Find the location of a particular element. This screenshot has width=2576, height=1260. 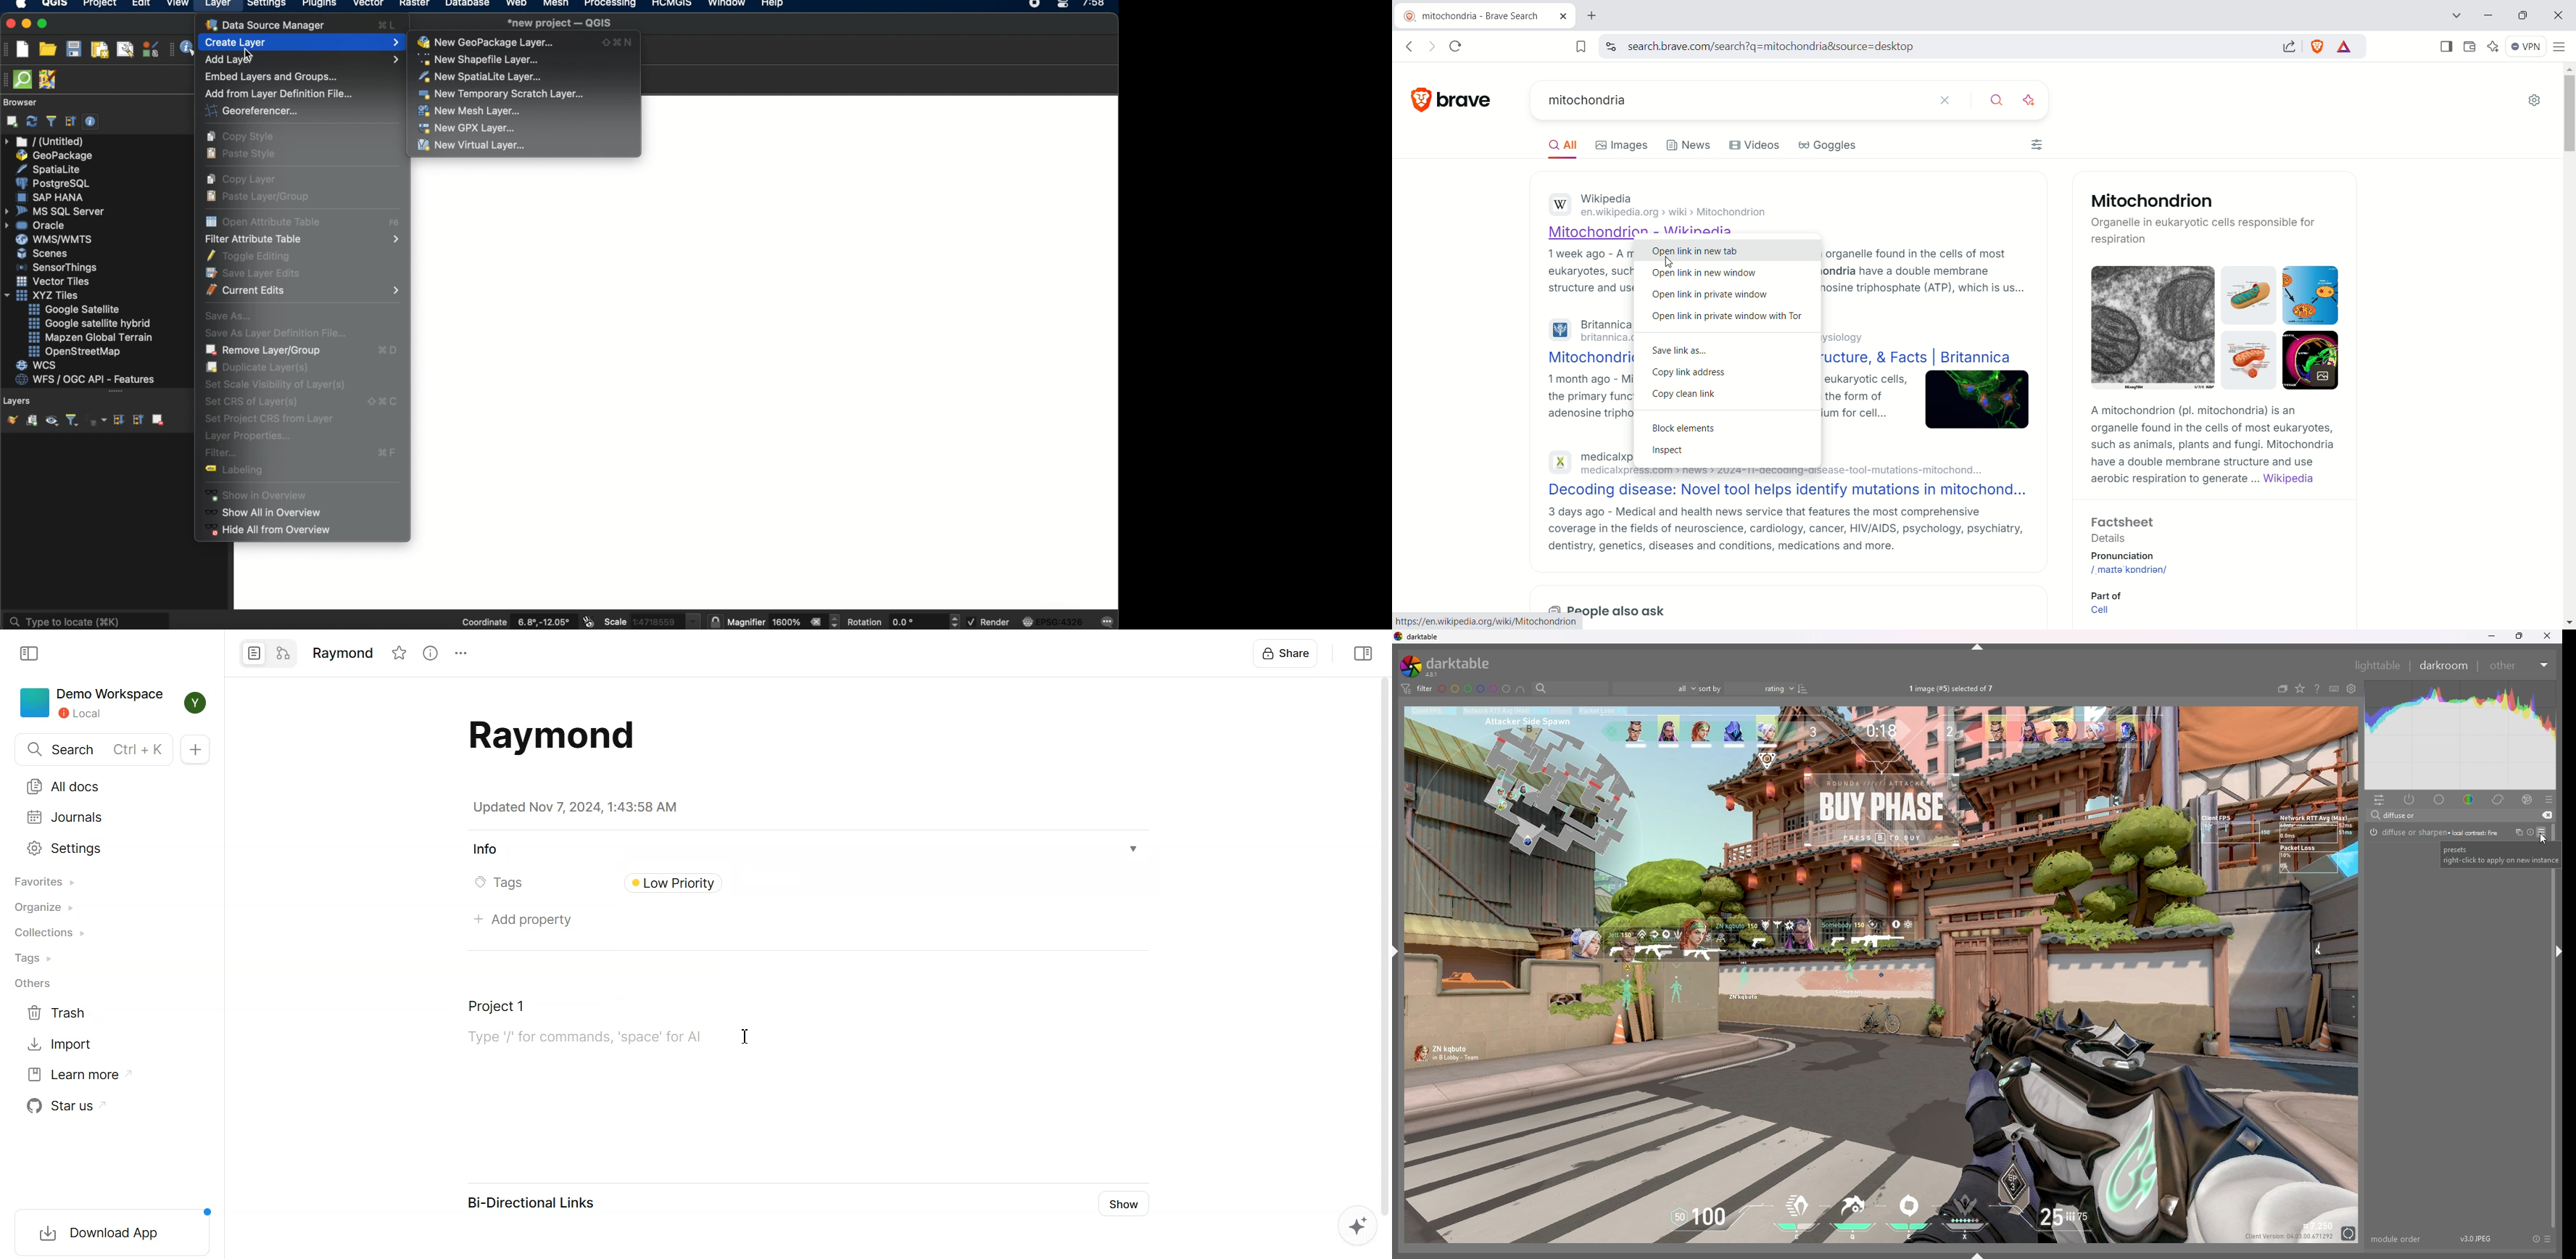

copy link address is located at coordinates (1691, 375).